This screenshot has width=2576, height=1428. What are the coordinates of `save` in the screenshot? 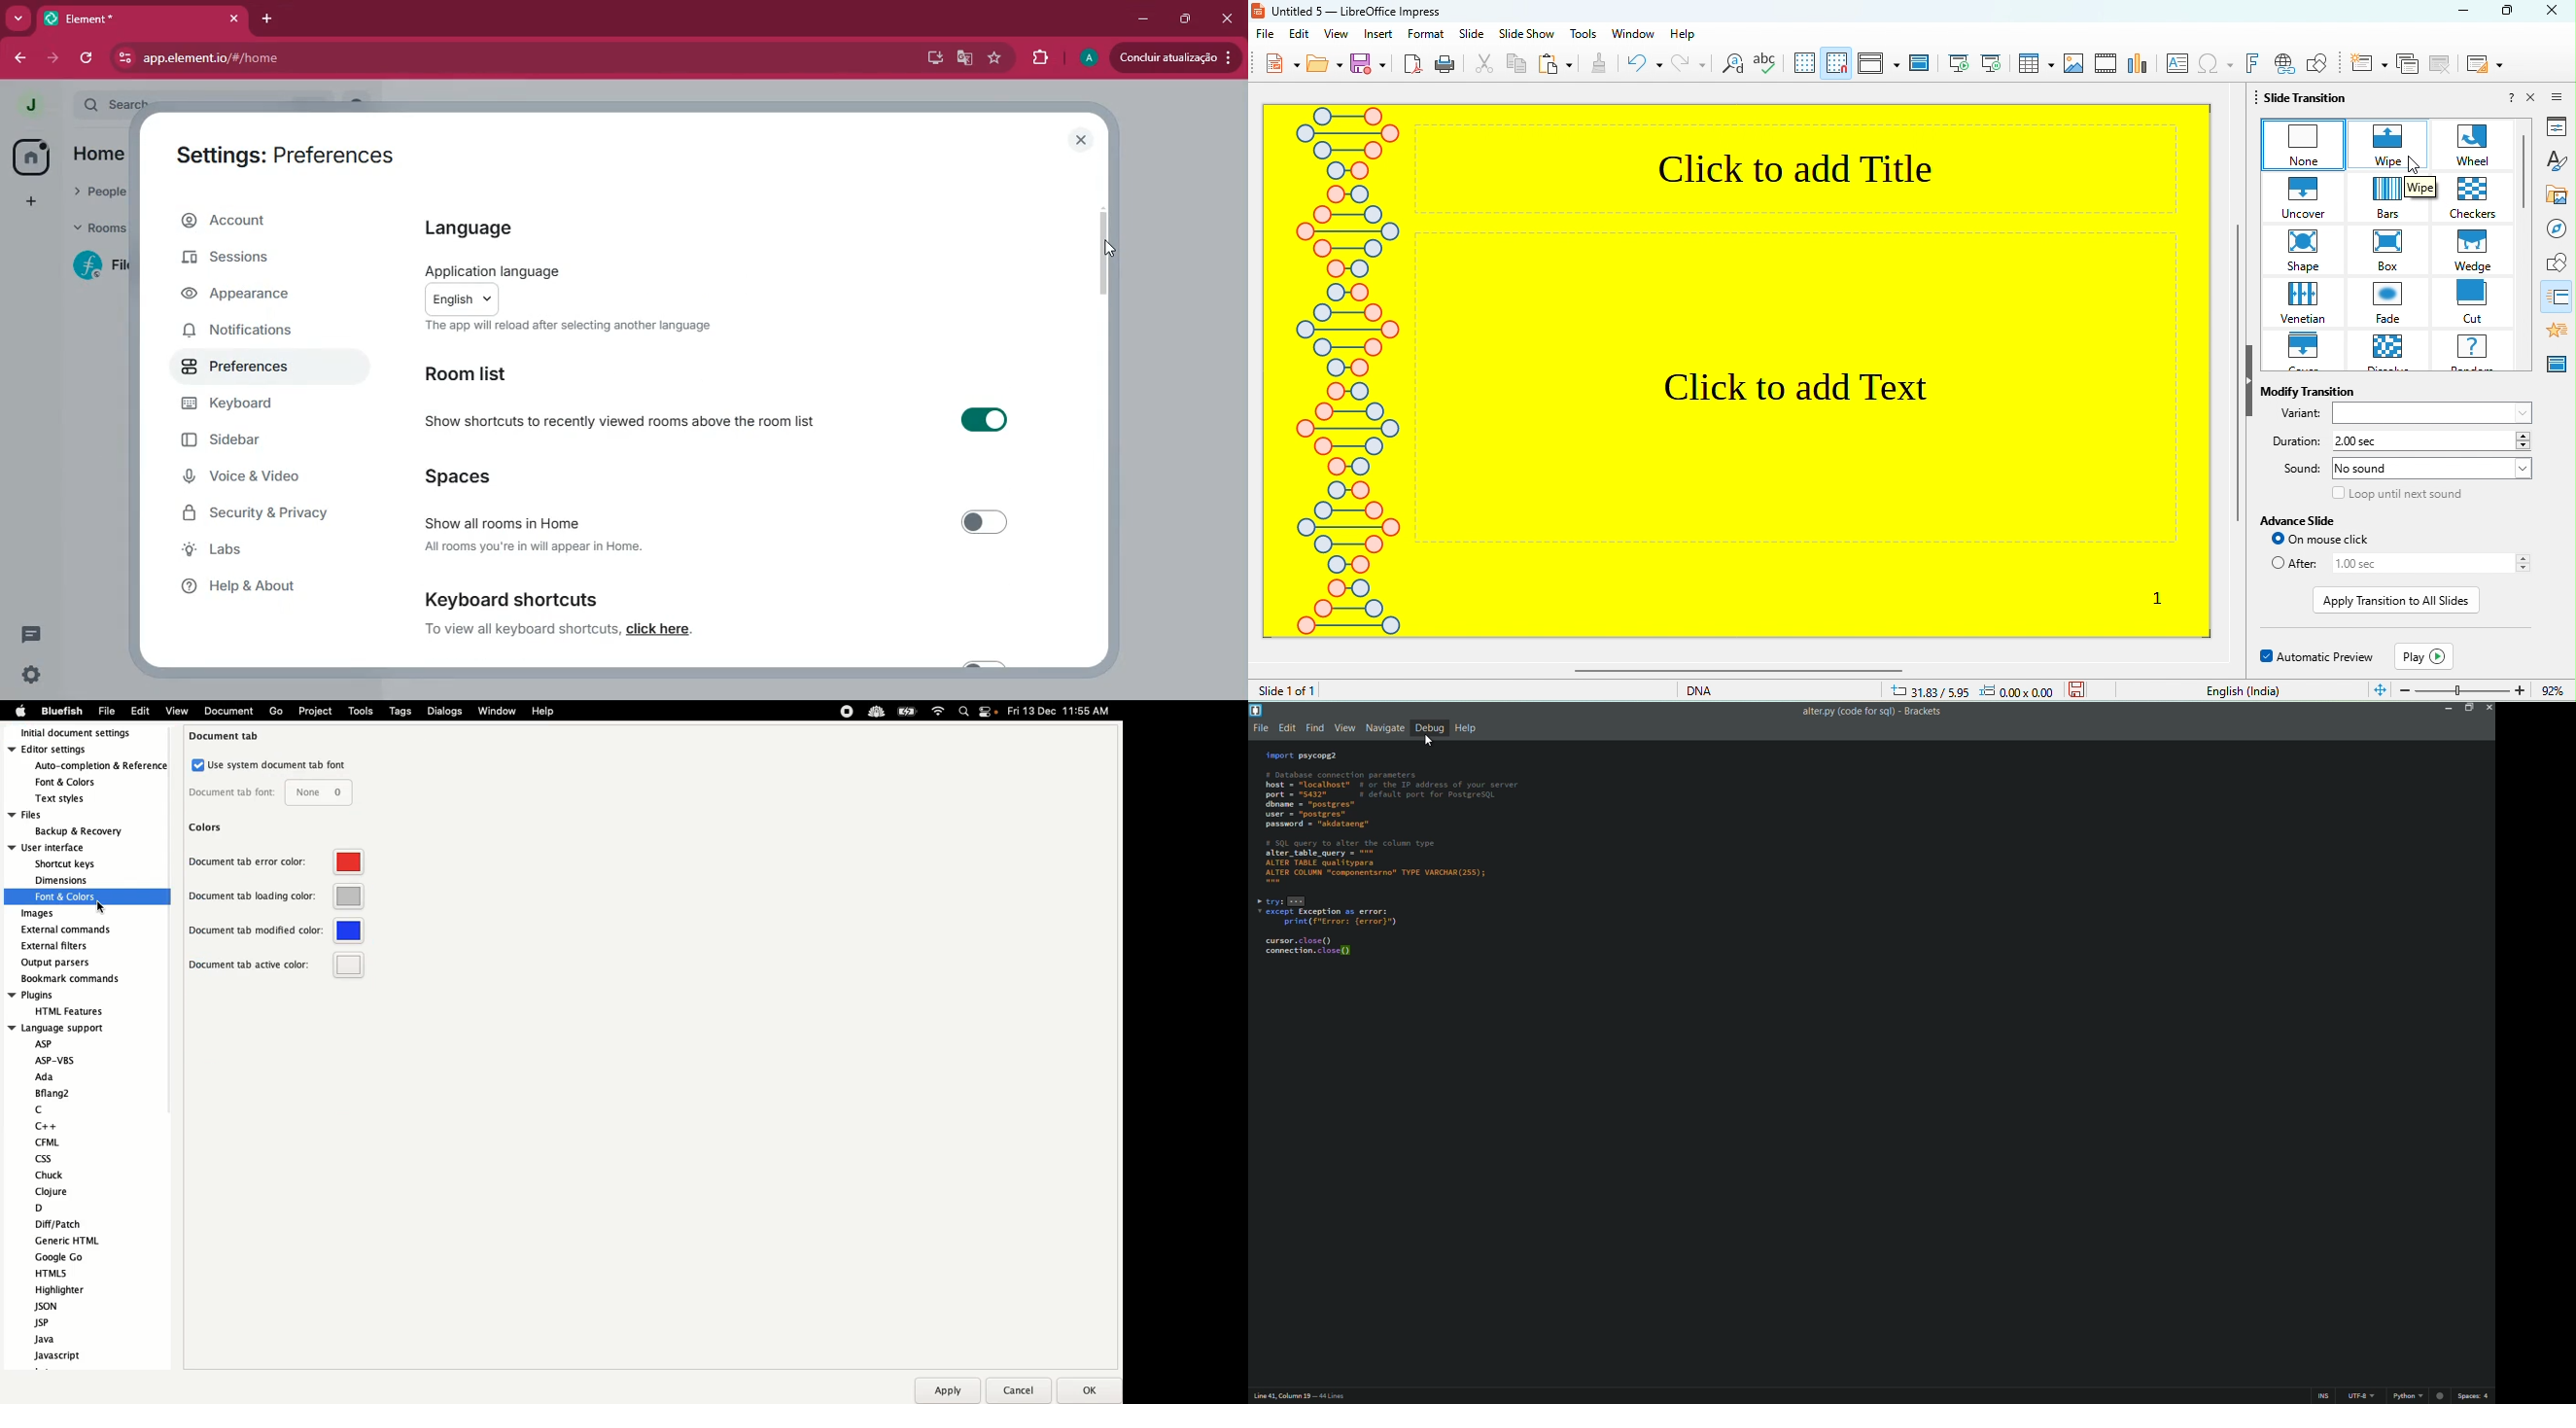 It's located at (1371, 63).